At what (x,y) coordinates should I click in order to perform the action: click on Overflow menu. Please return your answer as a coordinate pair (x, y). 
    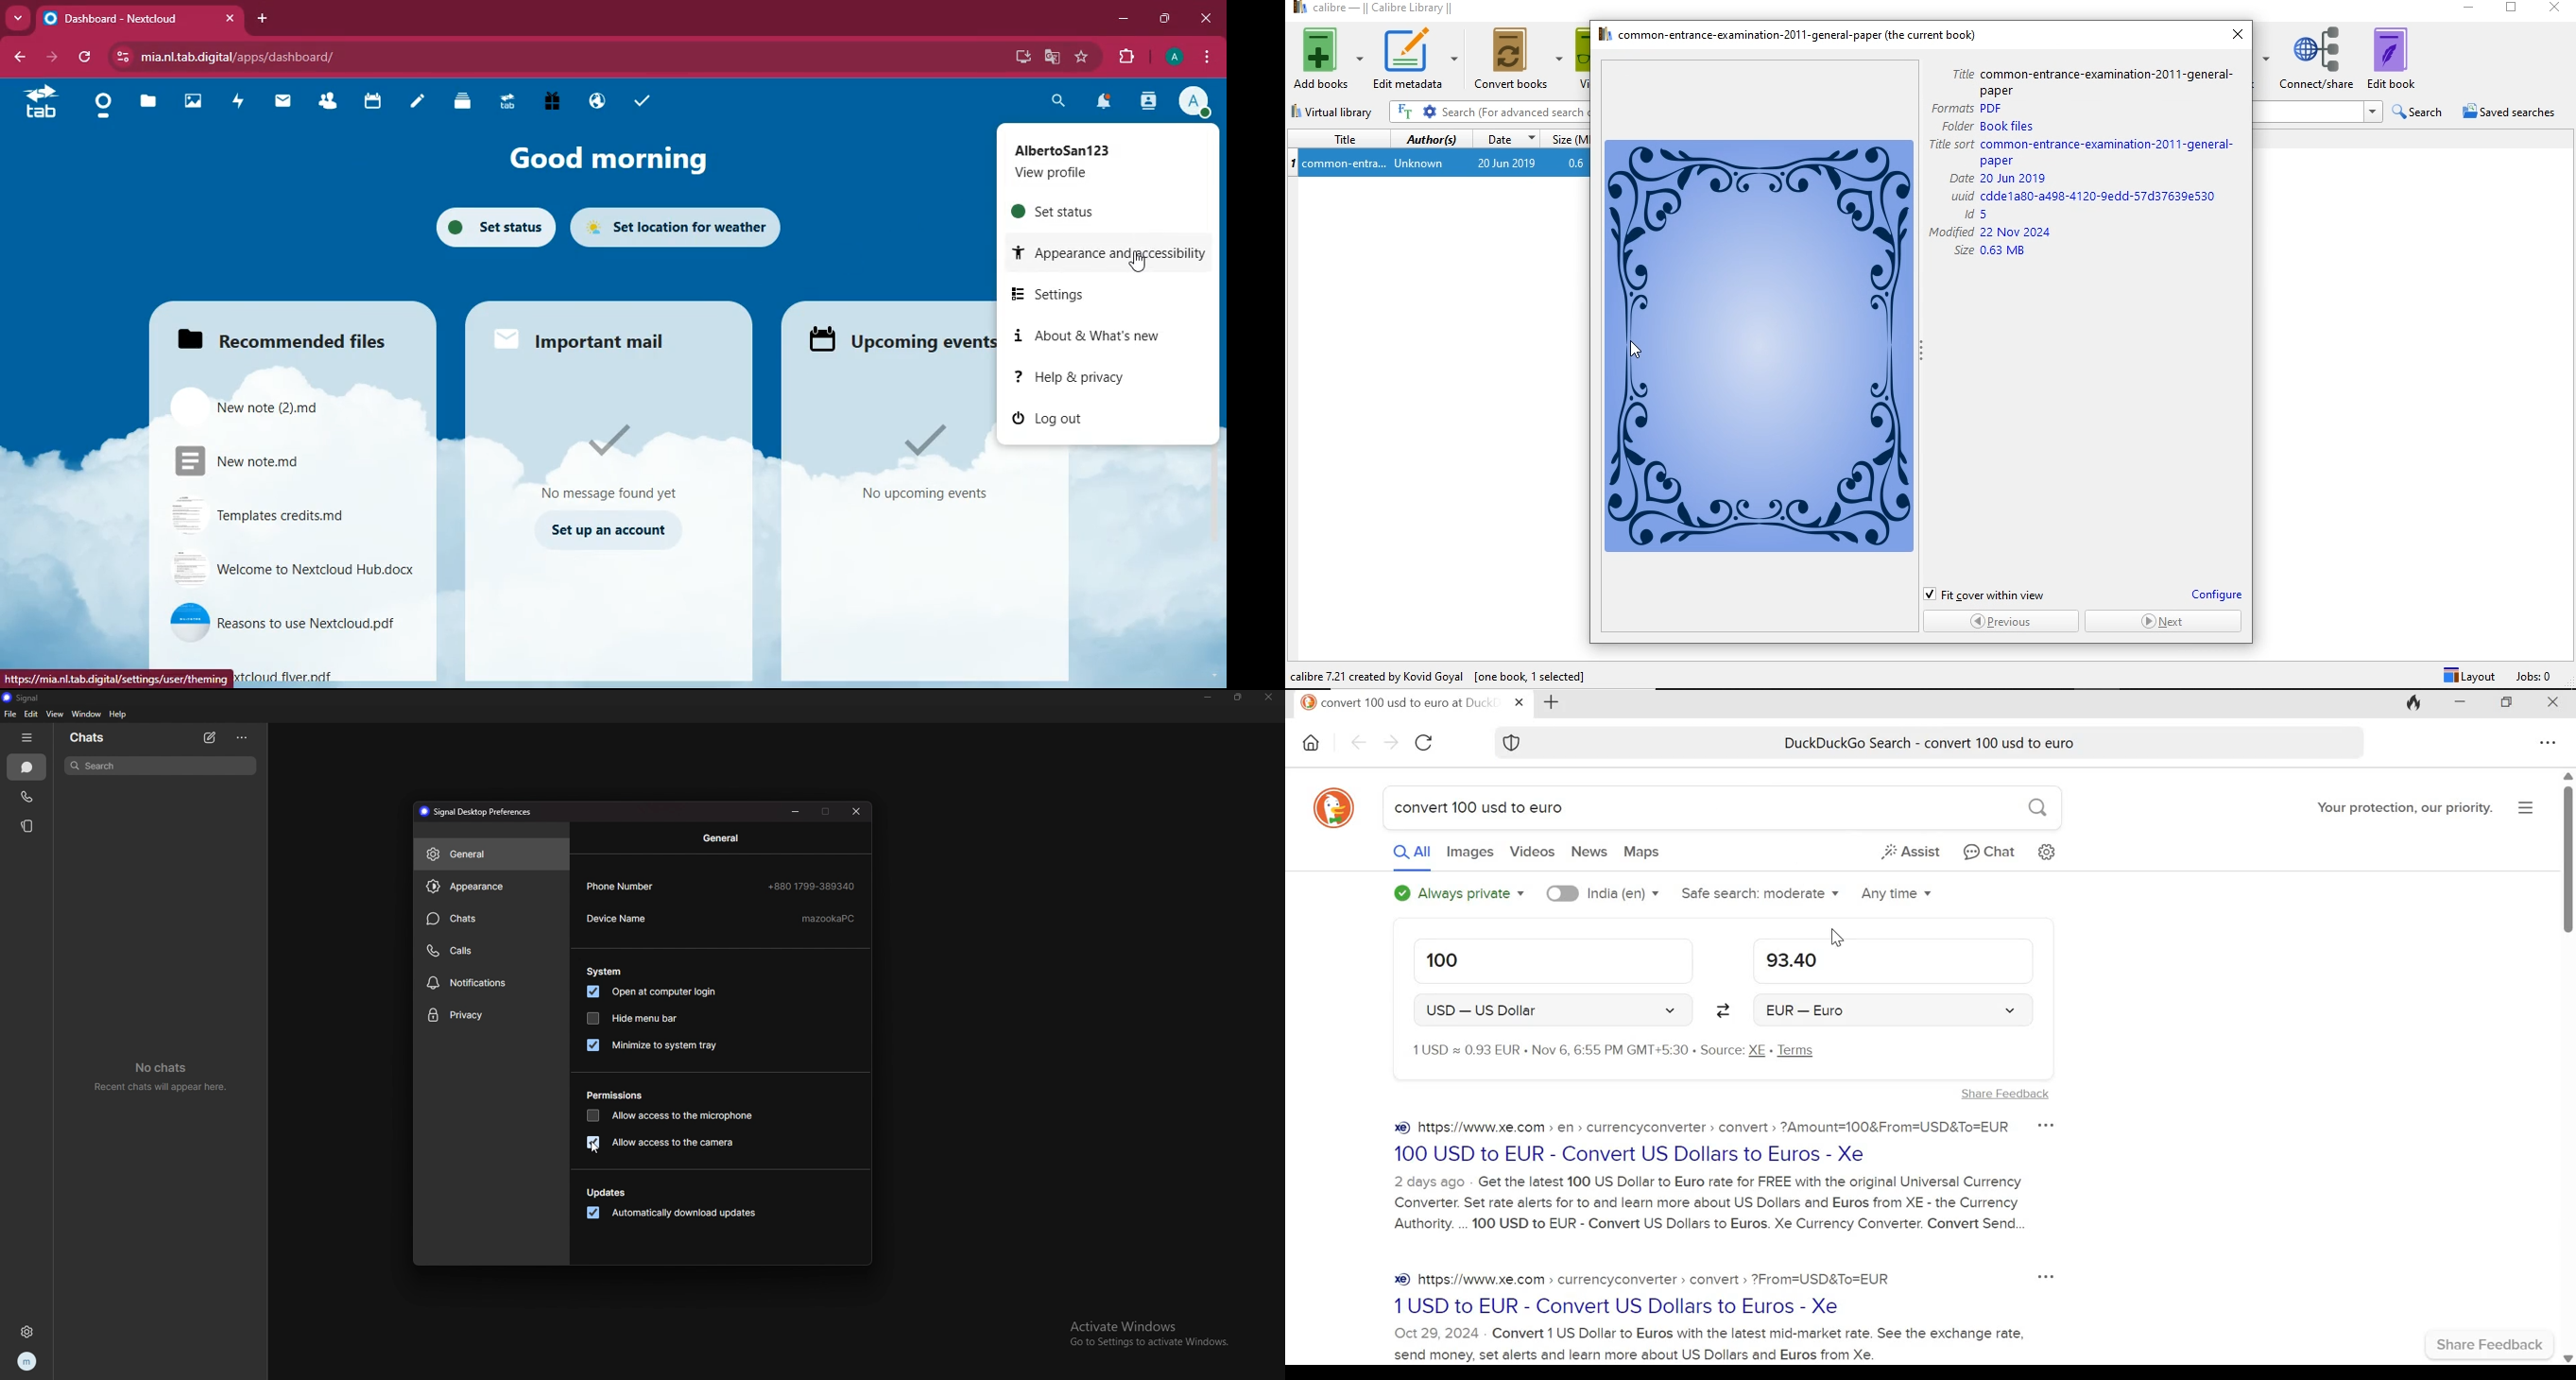
    Looking at the image, I should click on (2549, 743).